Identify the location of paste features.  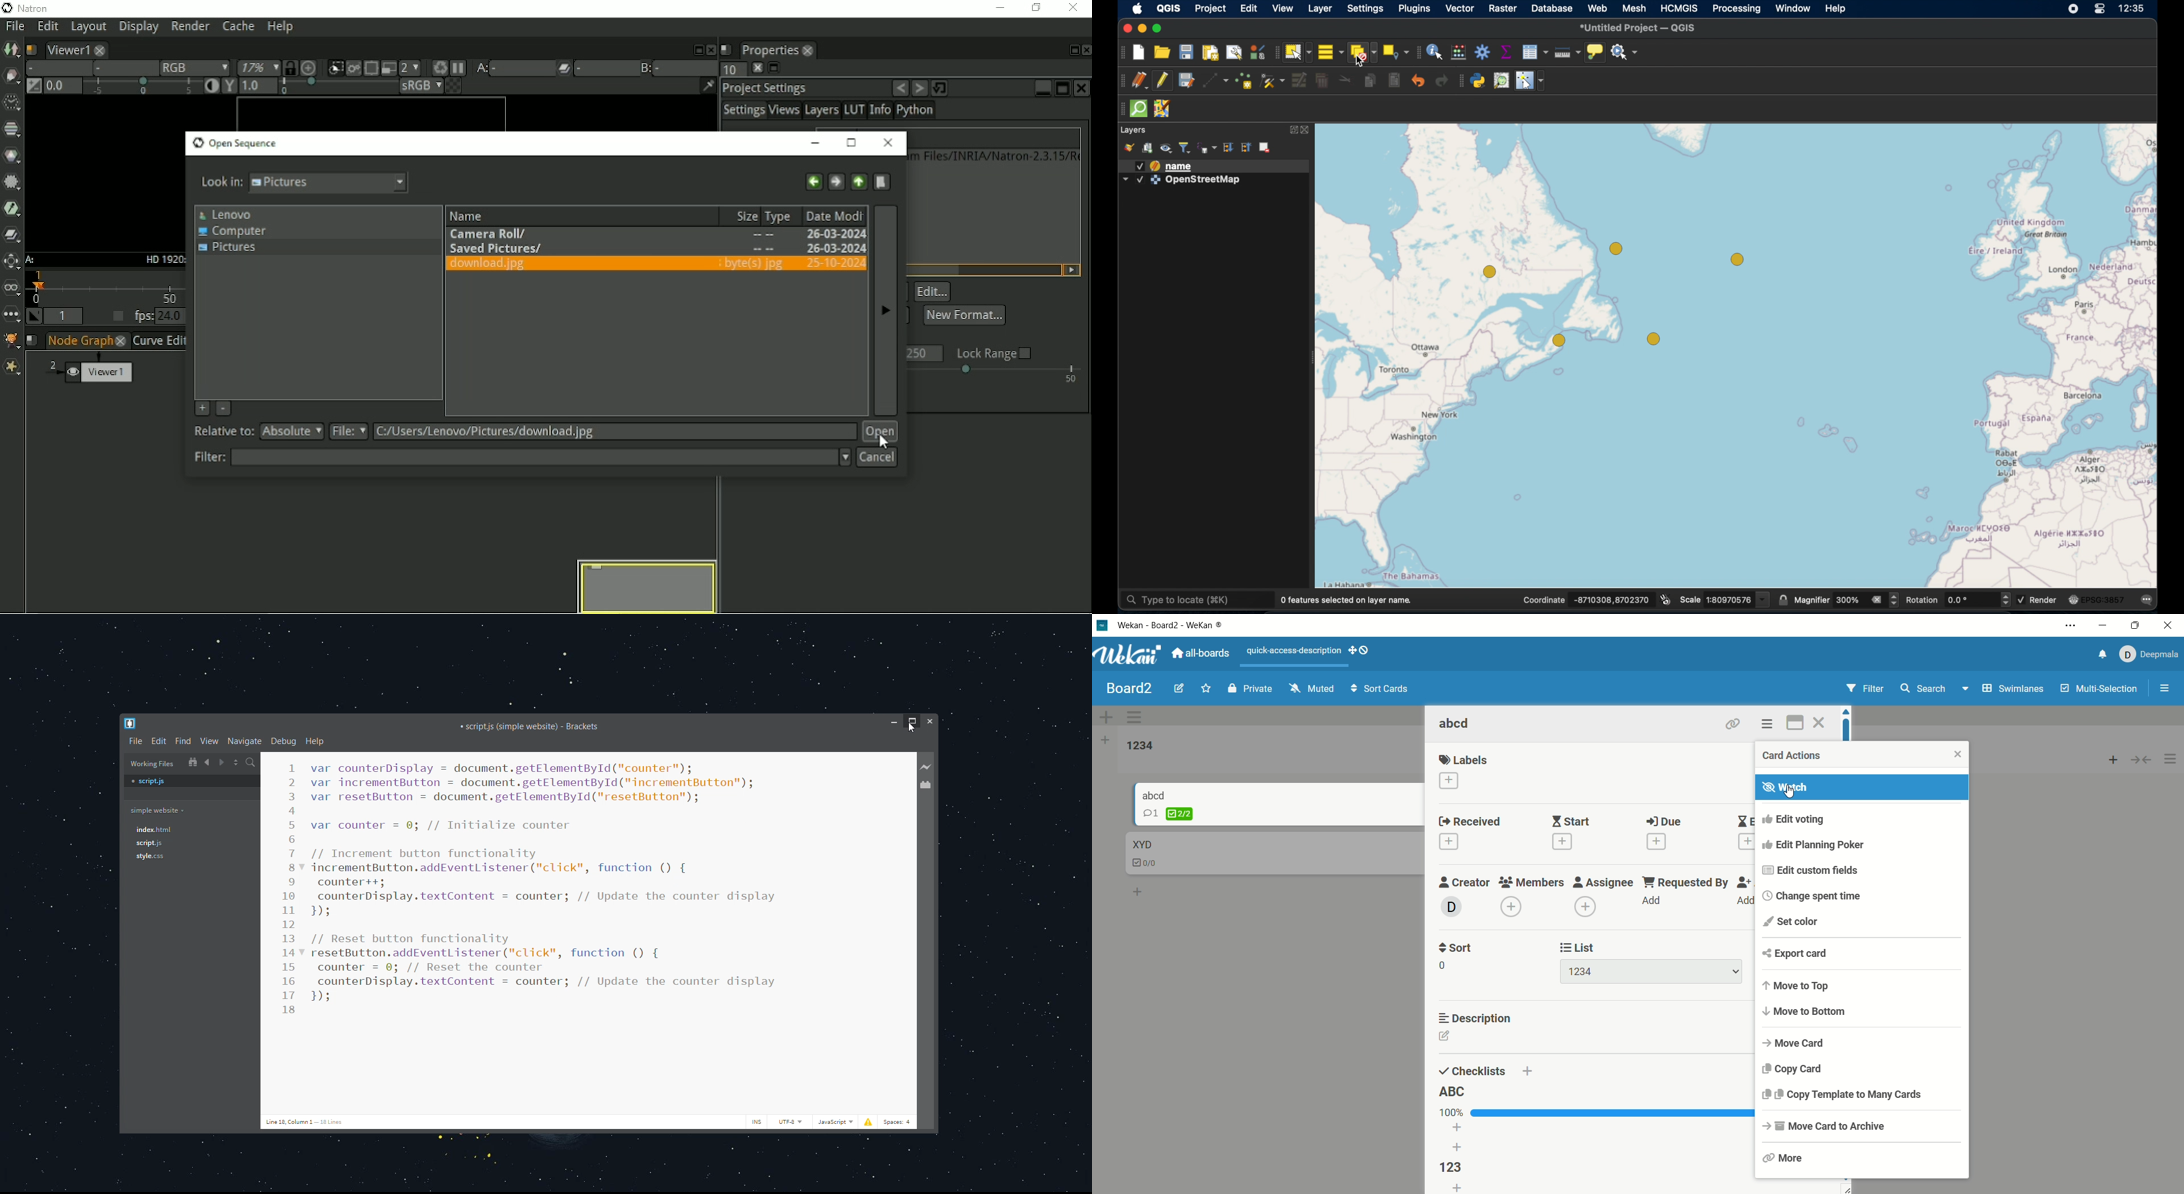
(1393, 81).